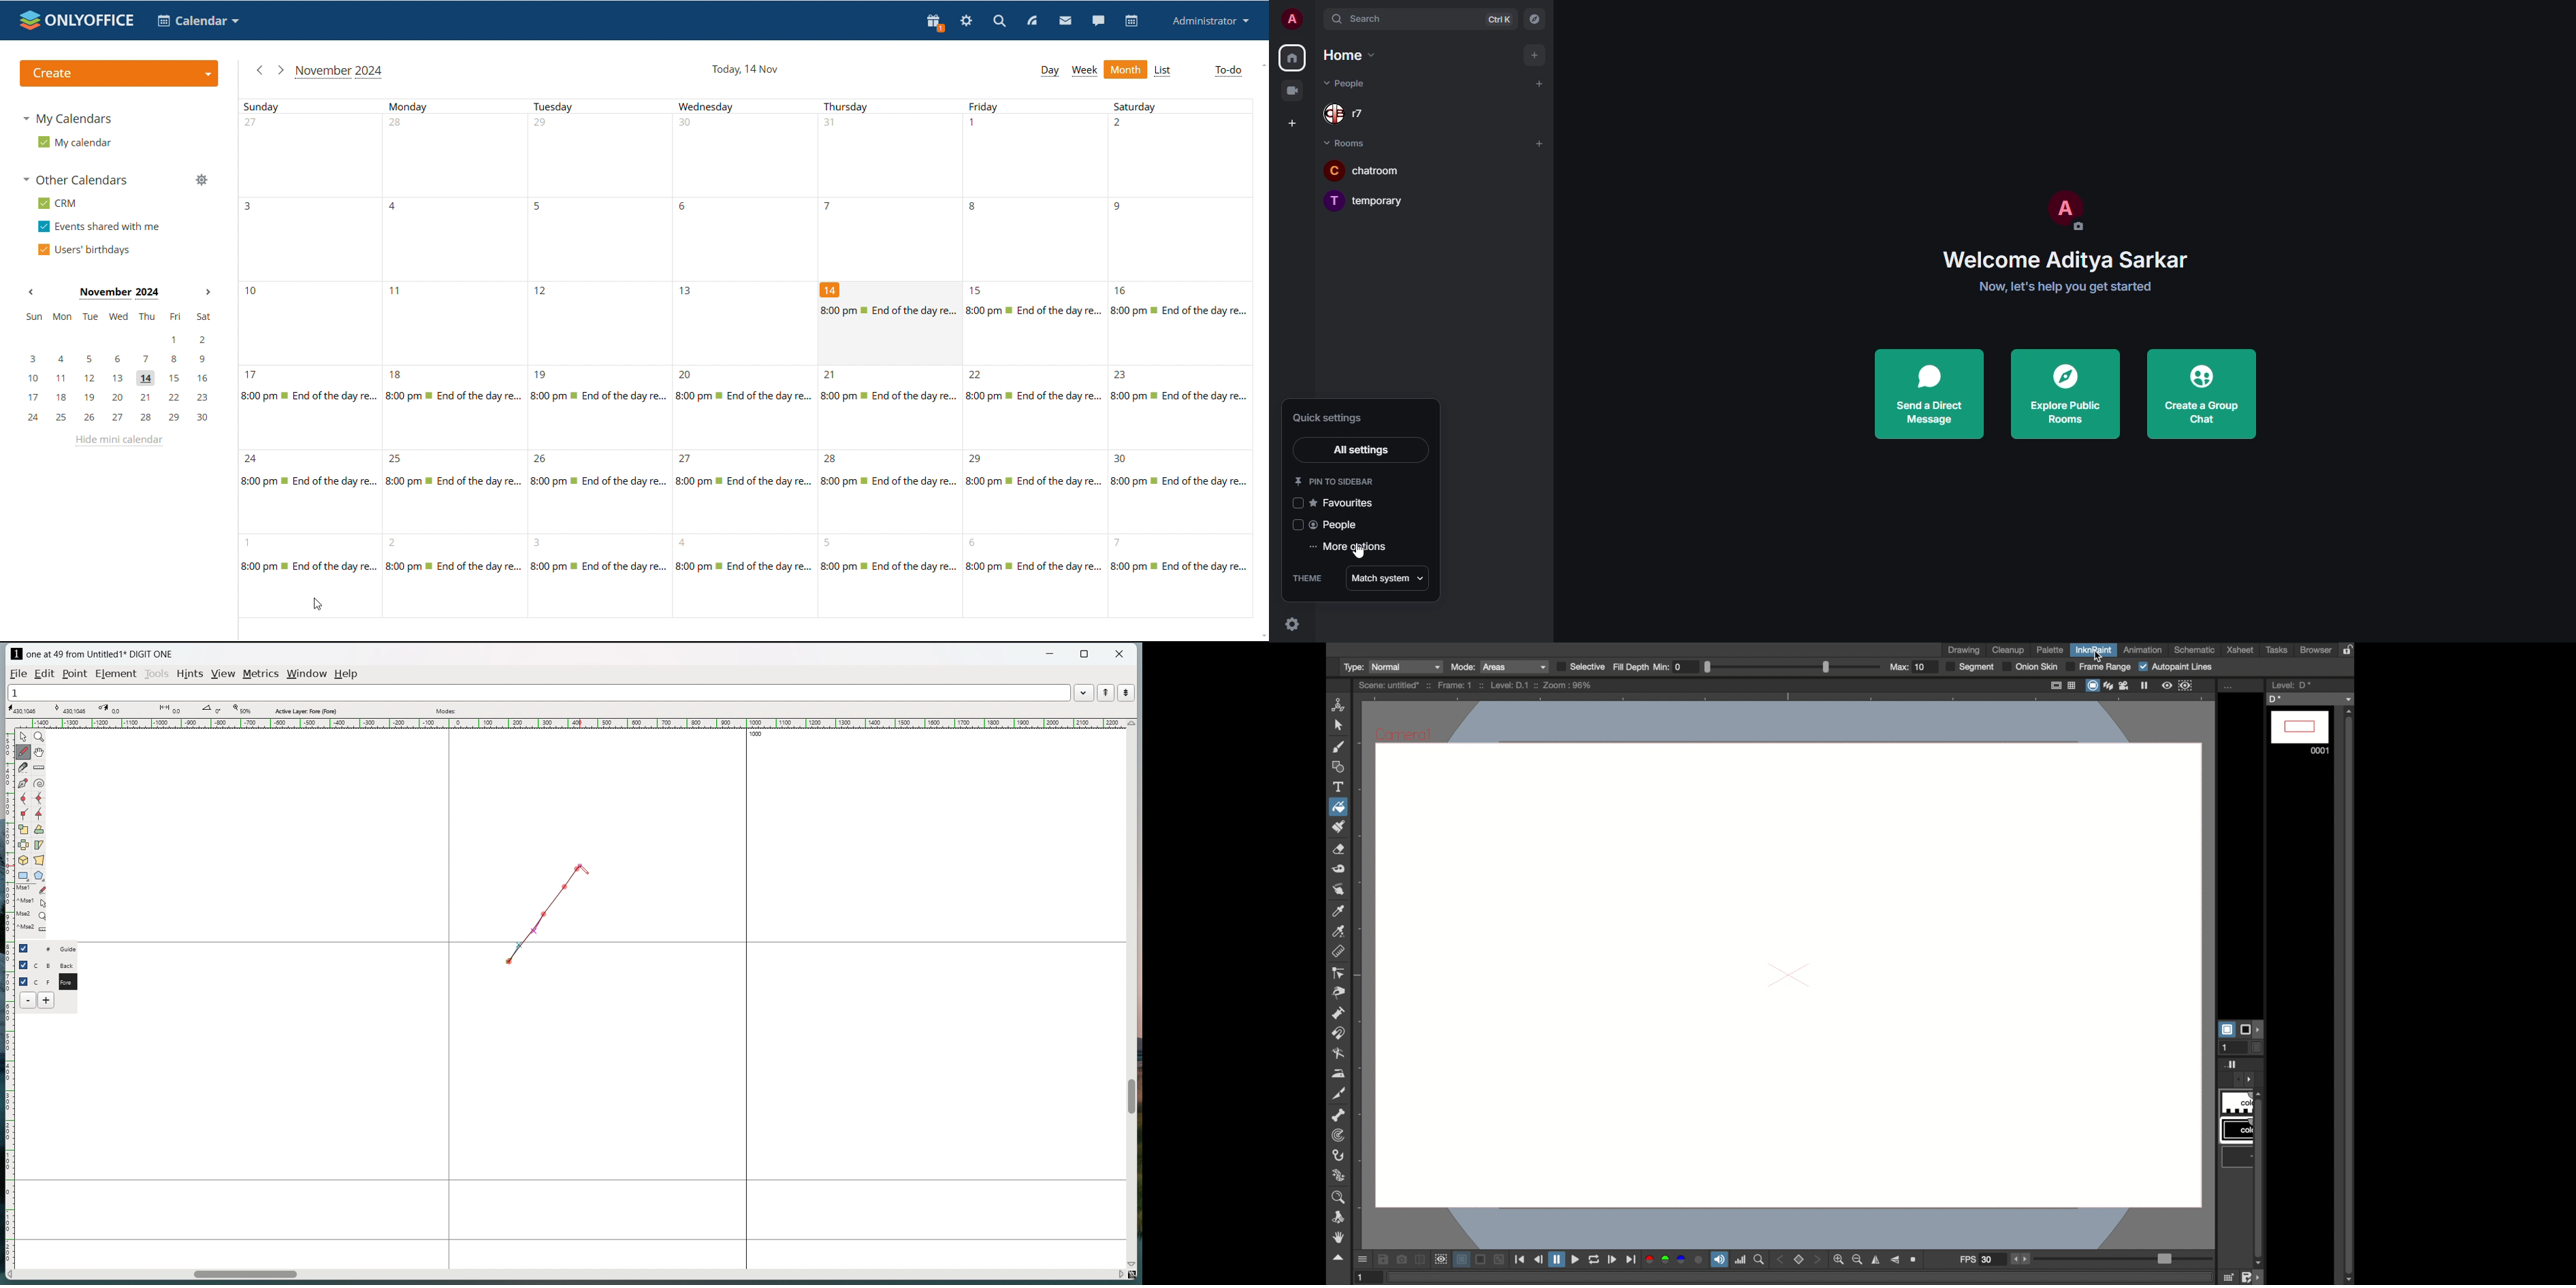 This screenshot has width=2576, height=1288. I want to click on calendar, so click(1132, 21).